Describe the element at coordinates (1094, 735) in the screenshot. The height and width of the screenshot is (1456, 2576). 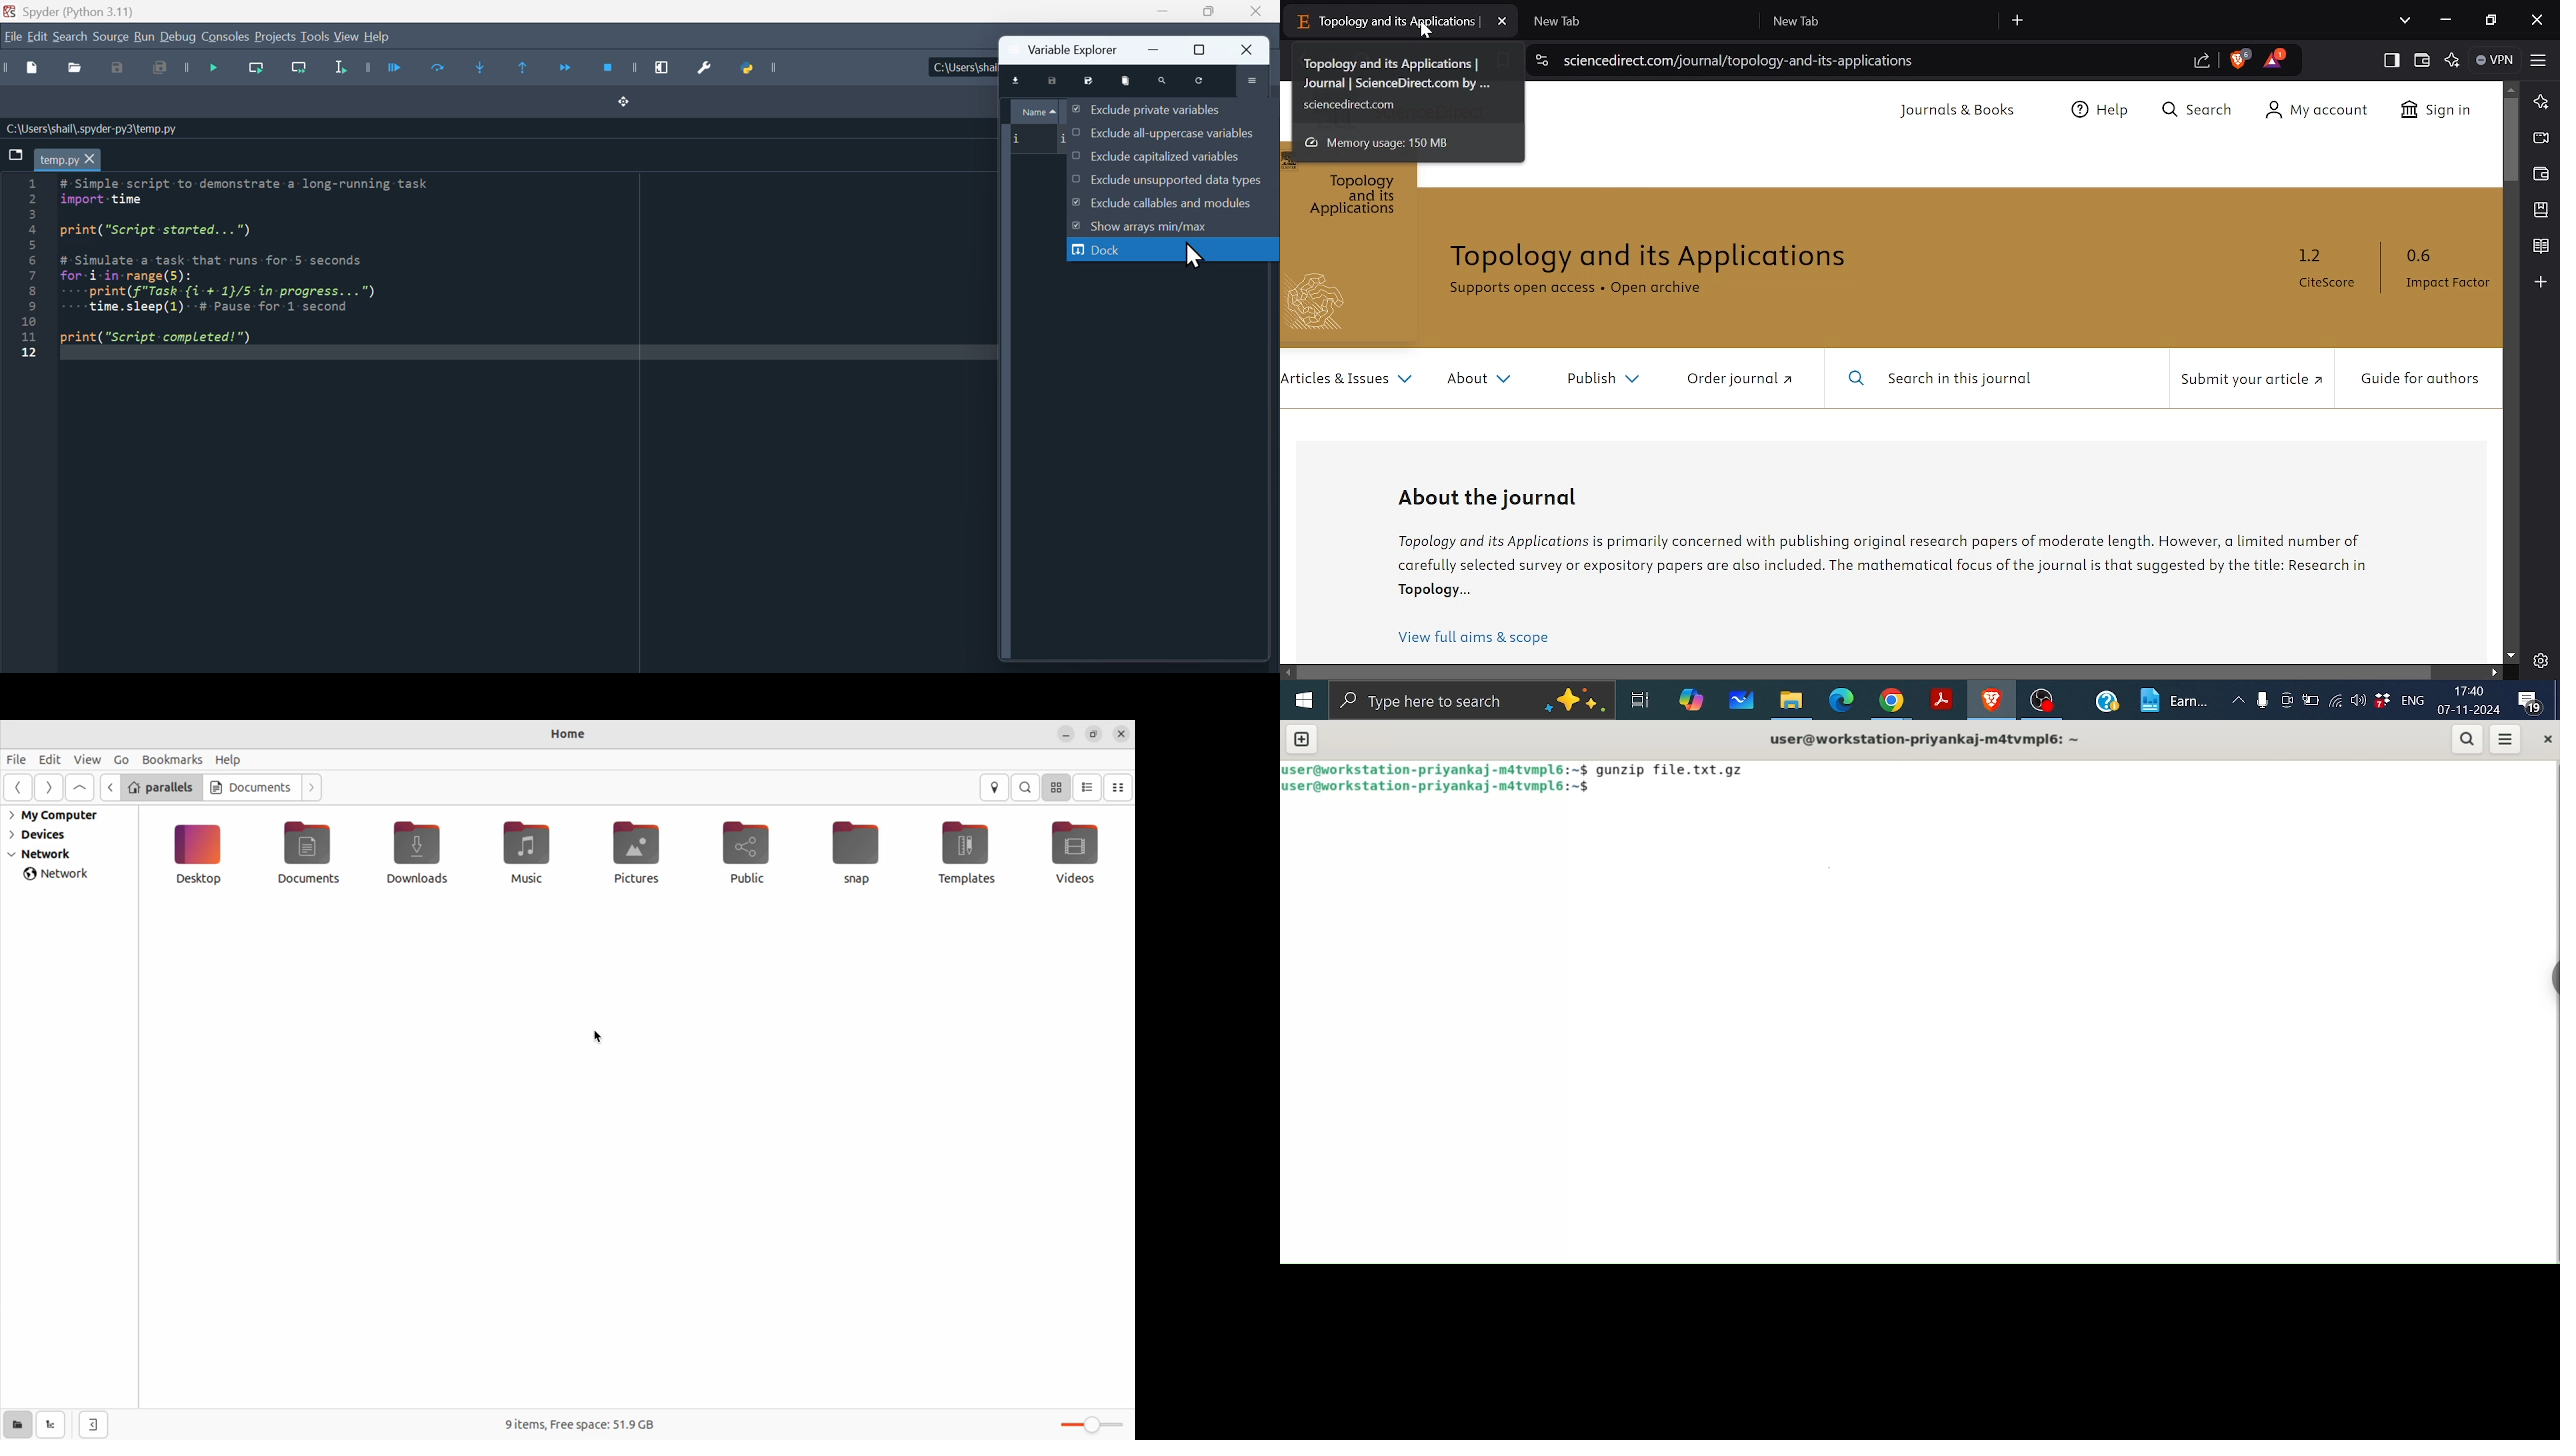
I see `resize` at that location.